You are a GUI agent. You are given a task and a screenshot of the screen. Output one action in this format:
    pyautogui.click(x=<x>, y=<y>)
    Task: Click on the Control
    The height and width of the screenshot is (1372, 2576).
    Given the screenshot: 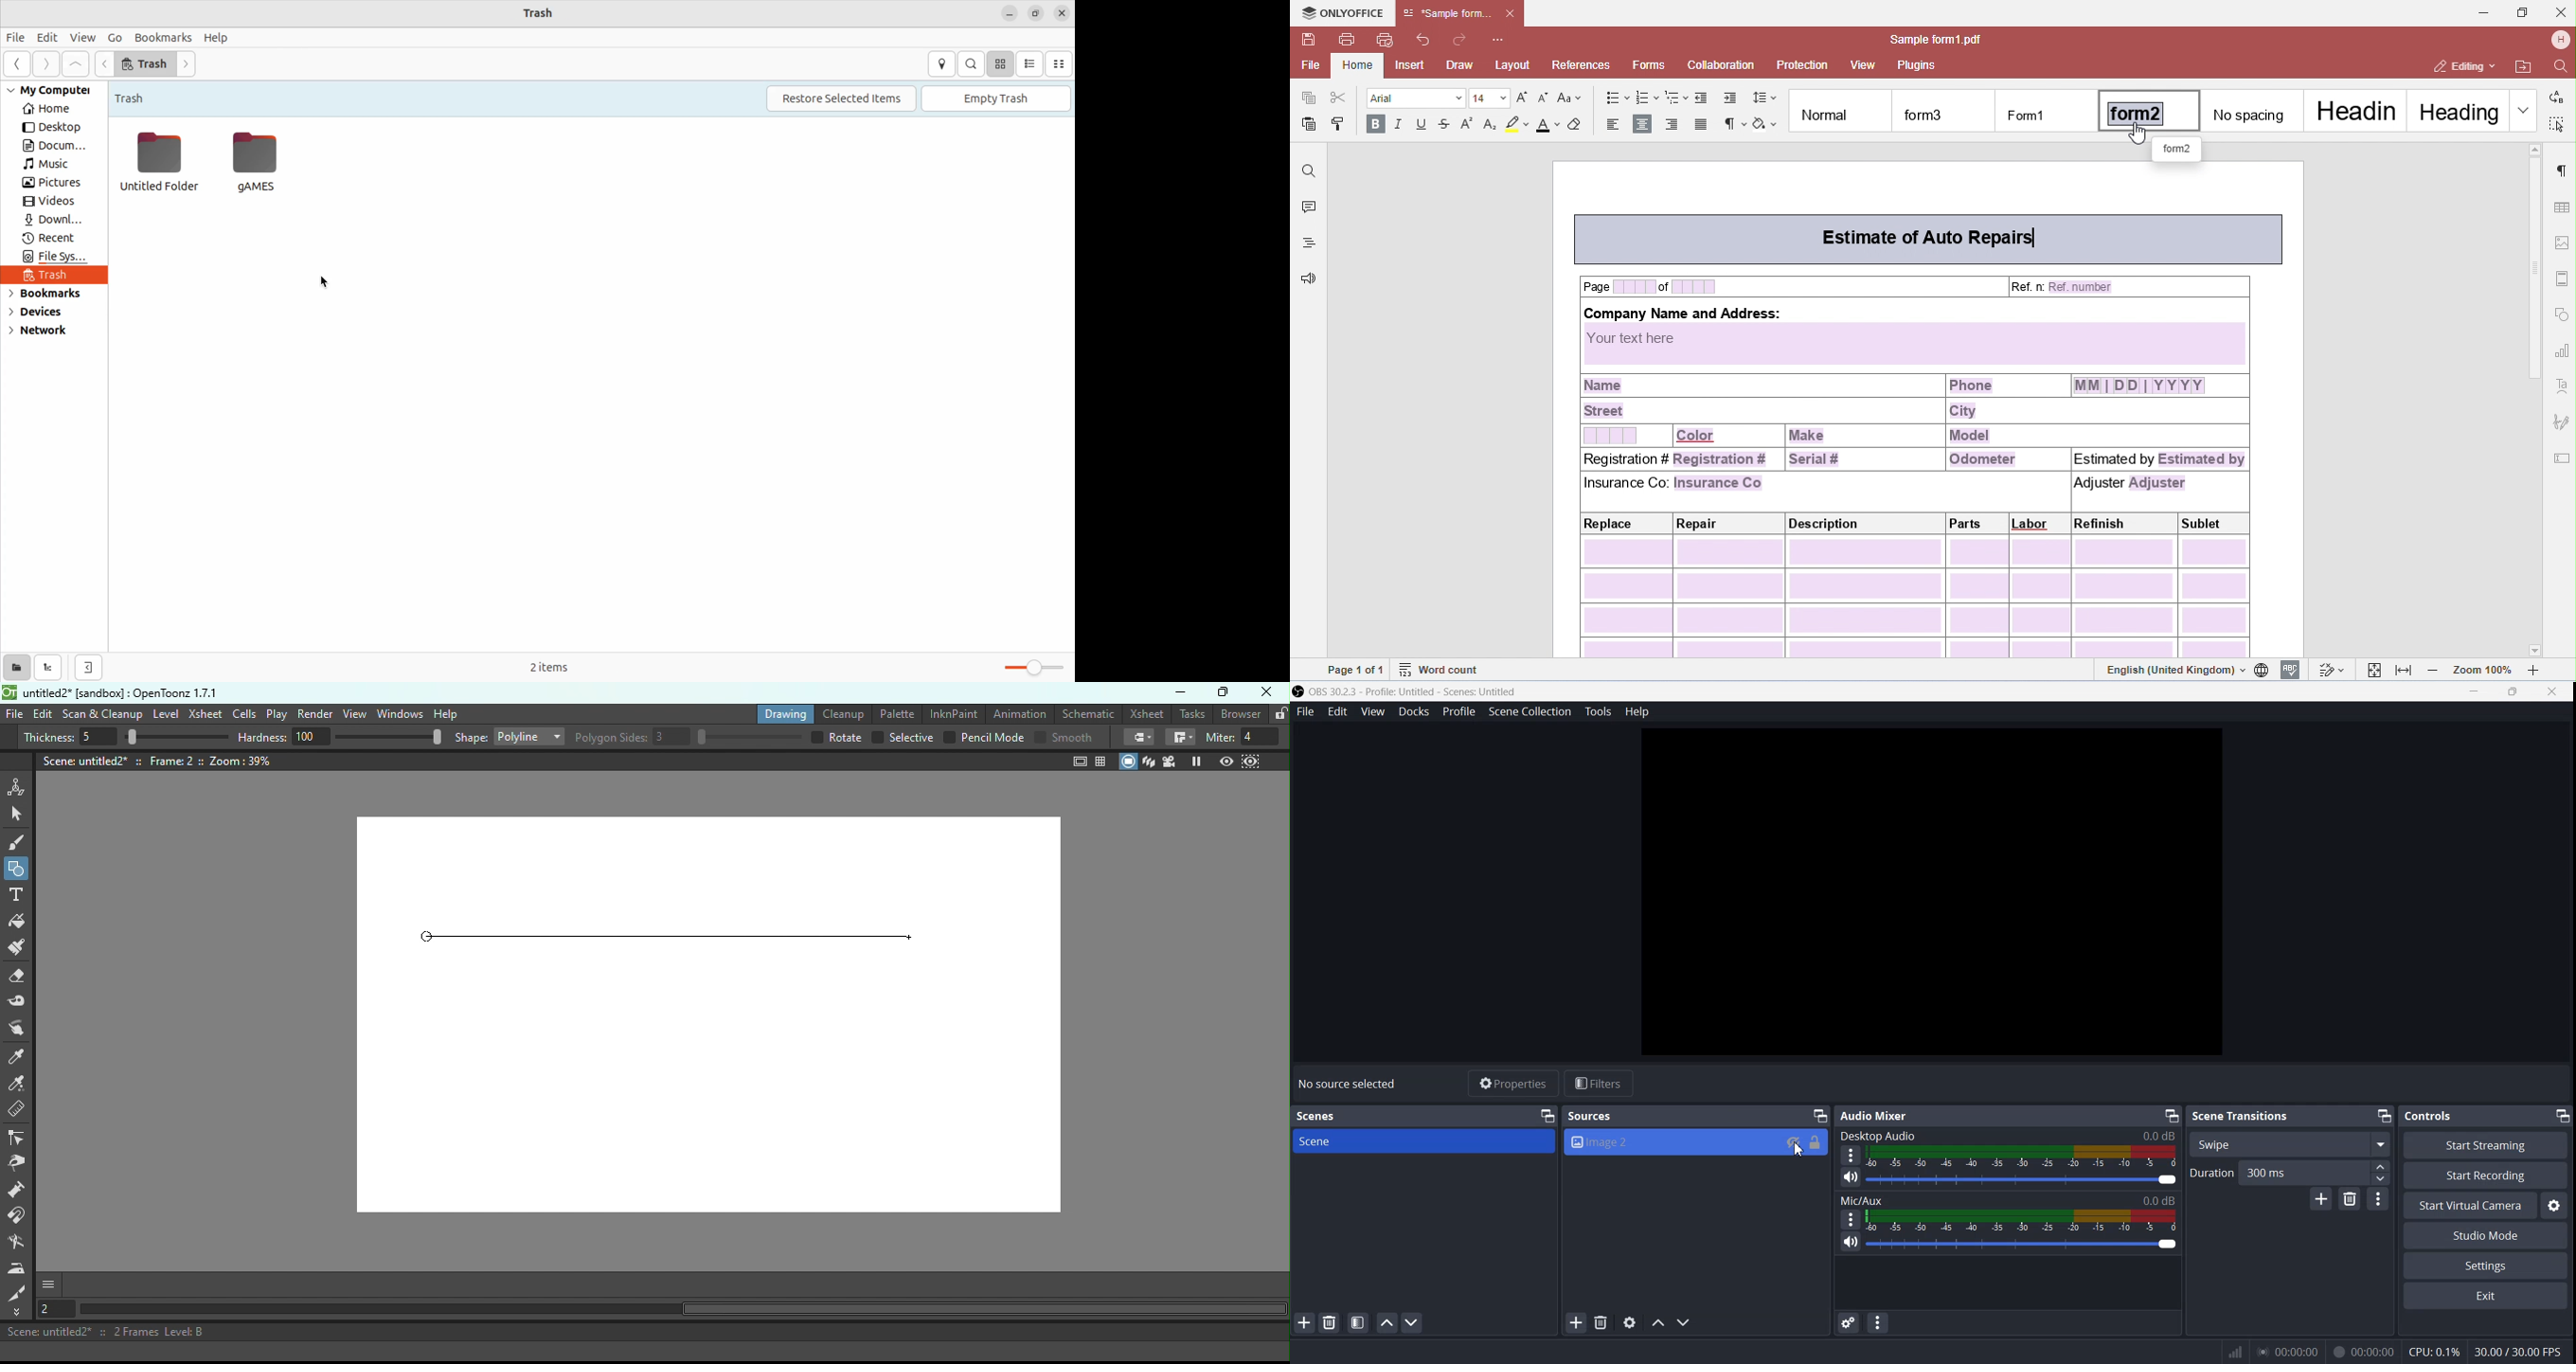 What is the action you would take?
    pyautogui.click(x=2432, y=1117)
    